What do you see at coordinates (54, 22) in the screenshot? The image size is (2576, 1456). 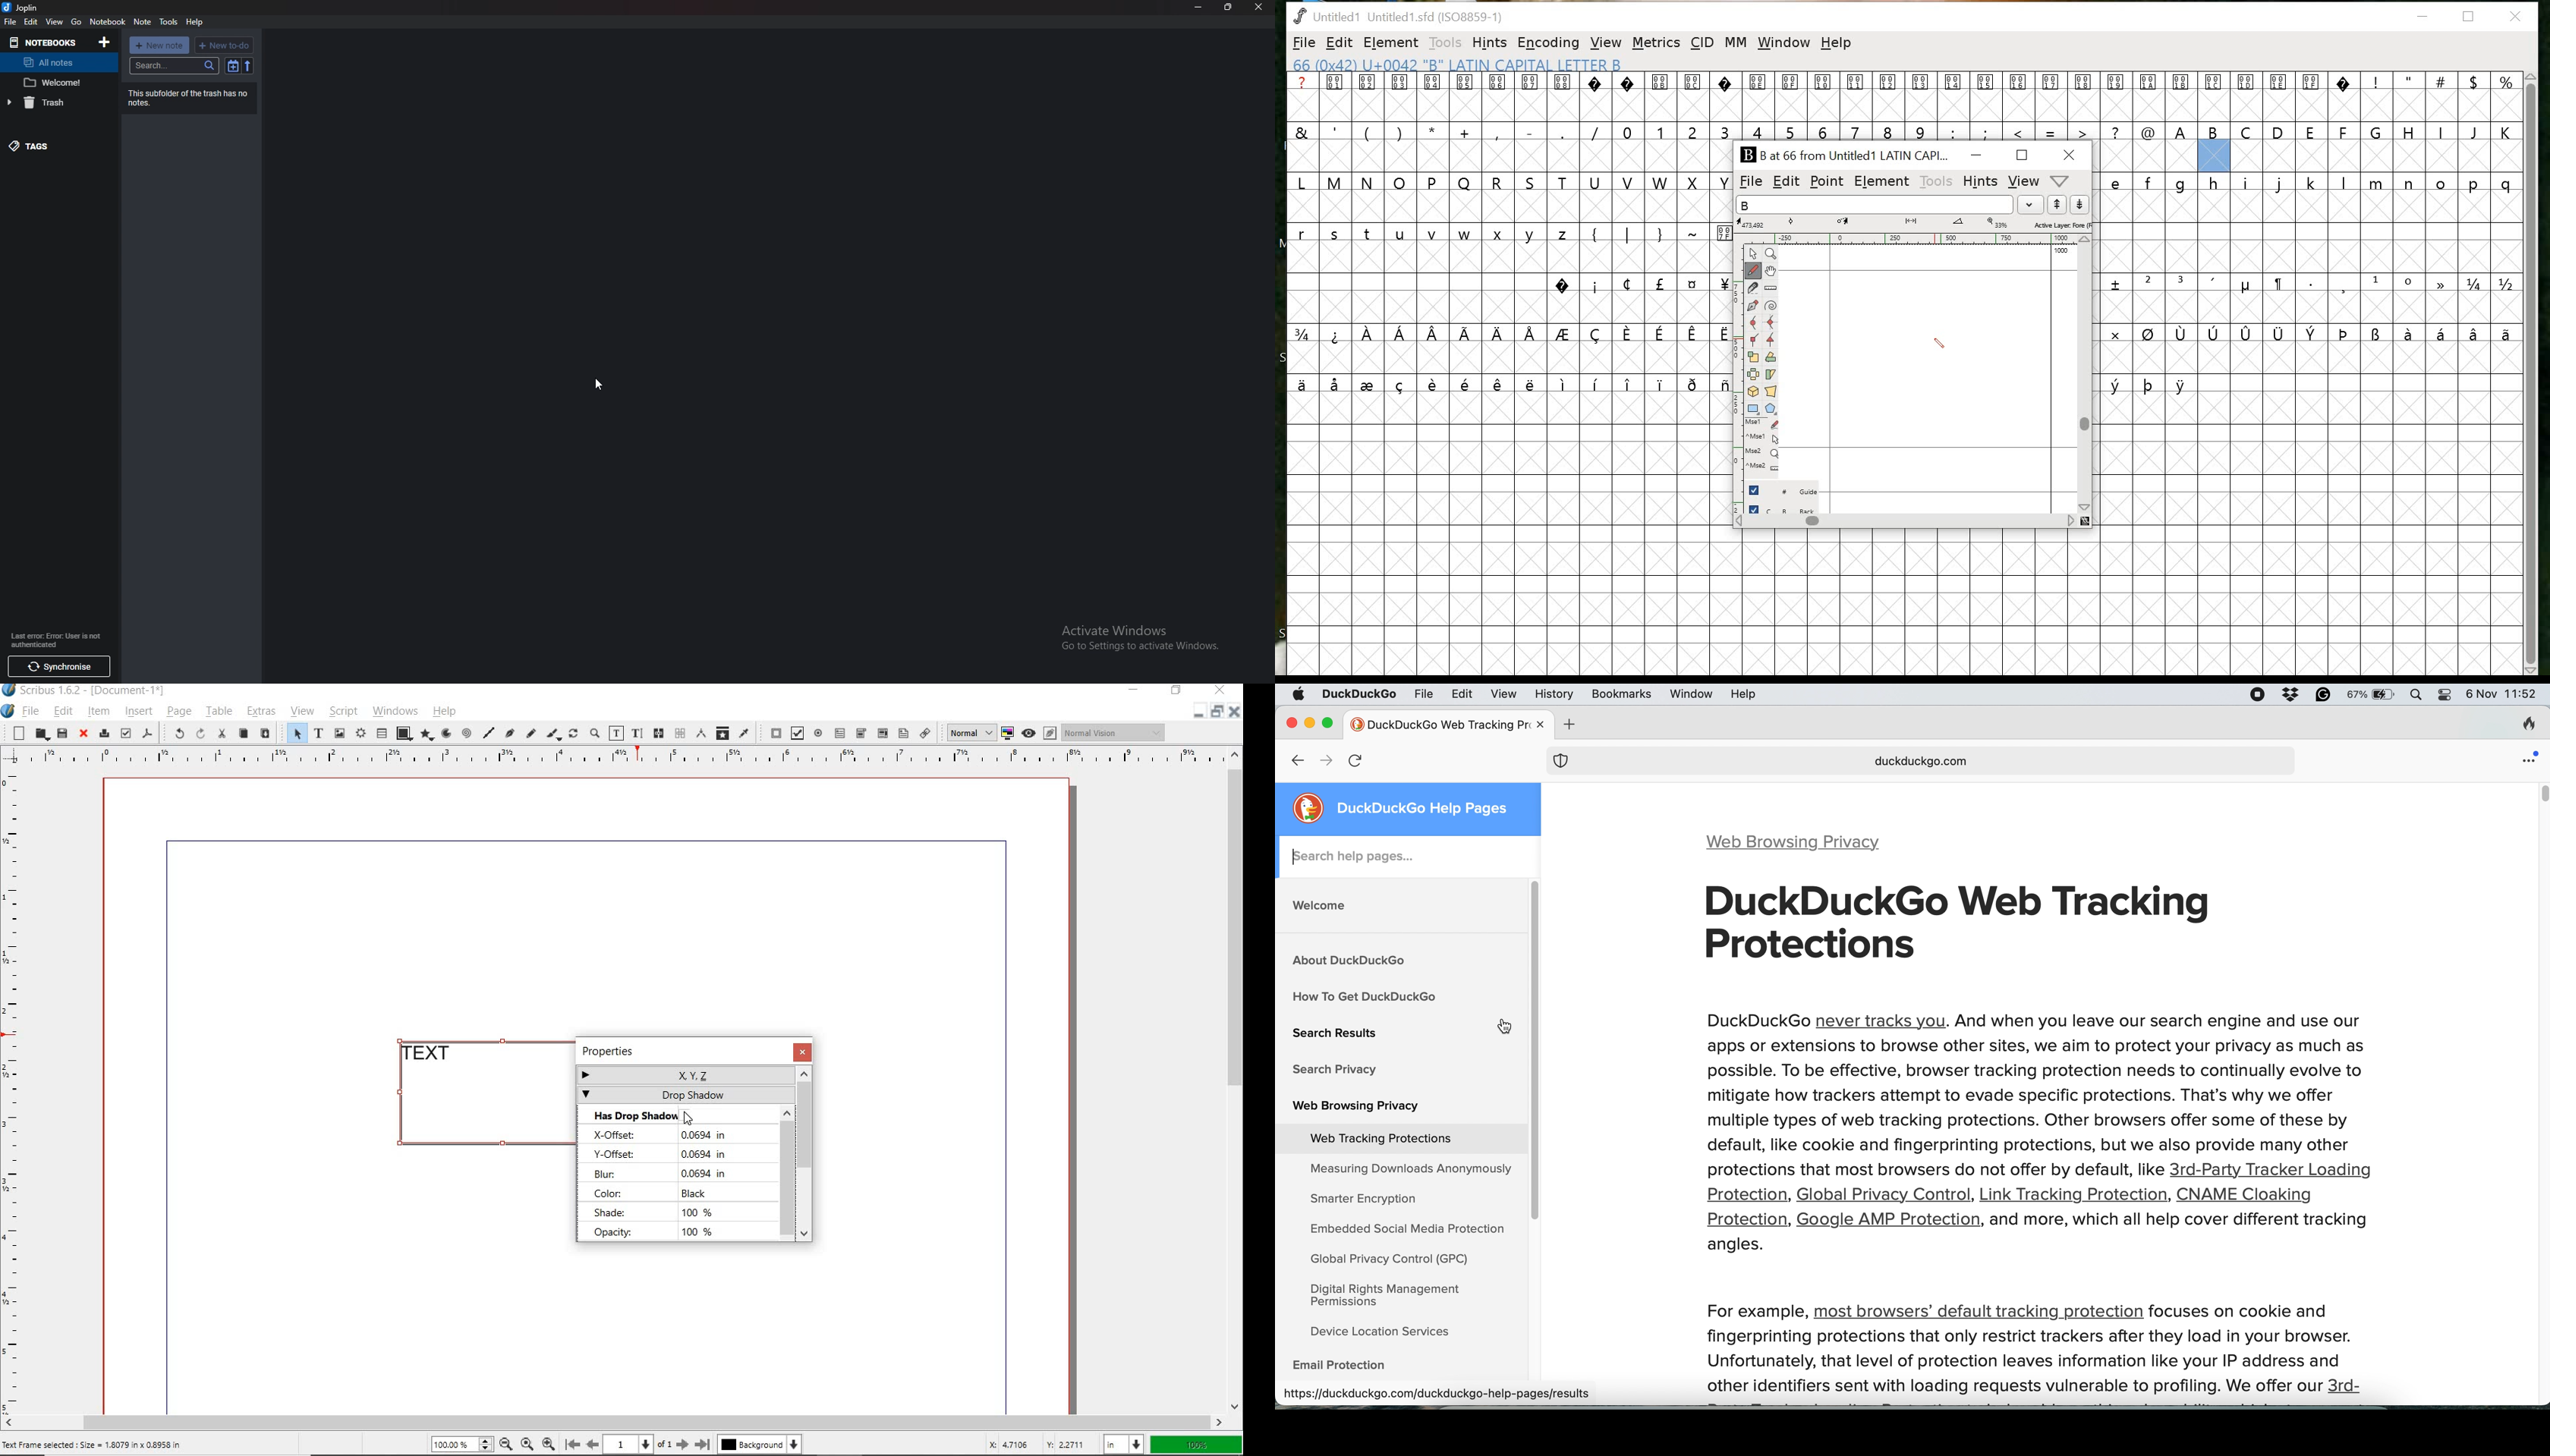 I see `View` at bounding box center [54, 22].